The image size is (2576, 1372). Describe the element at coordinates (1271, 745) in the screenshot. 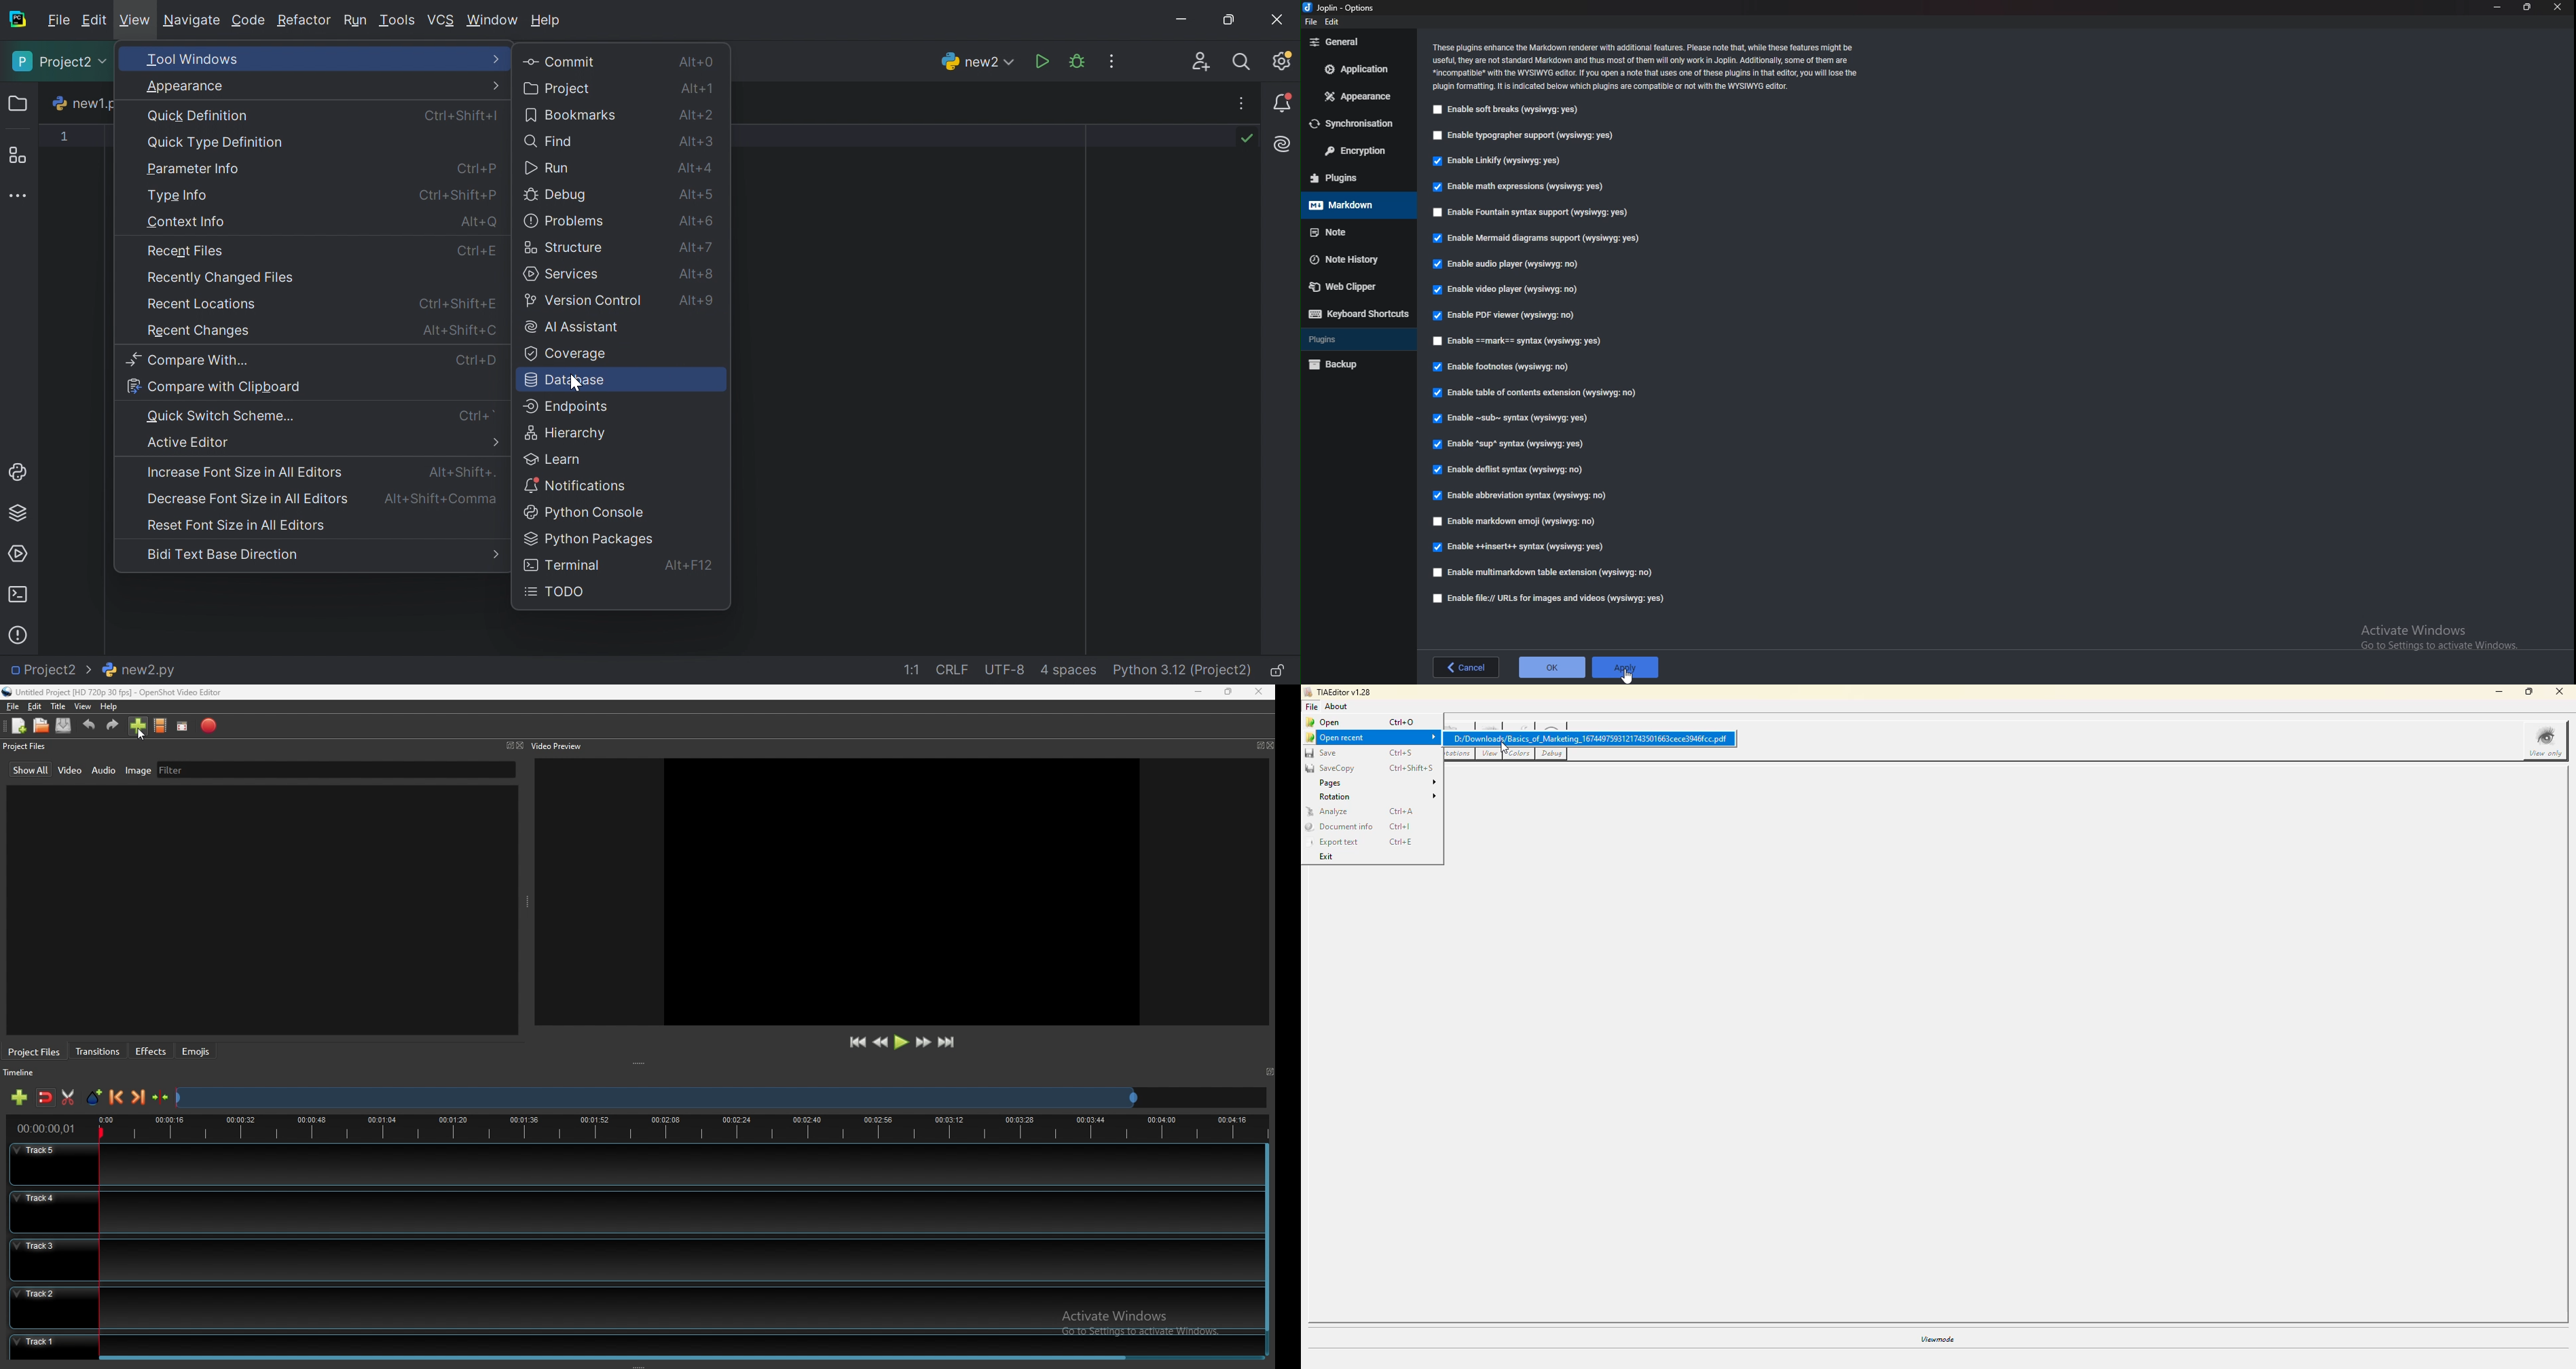

I see `close` at that location.